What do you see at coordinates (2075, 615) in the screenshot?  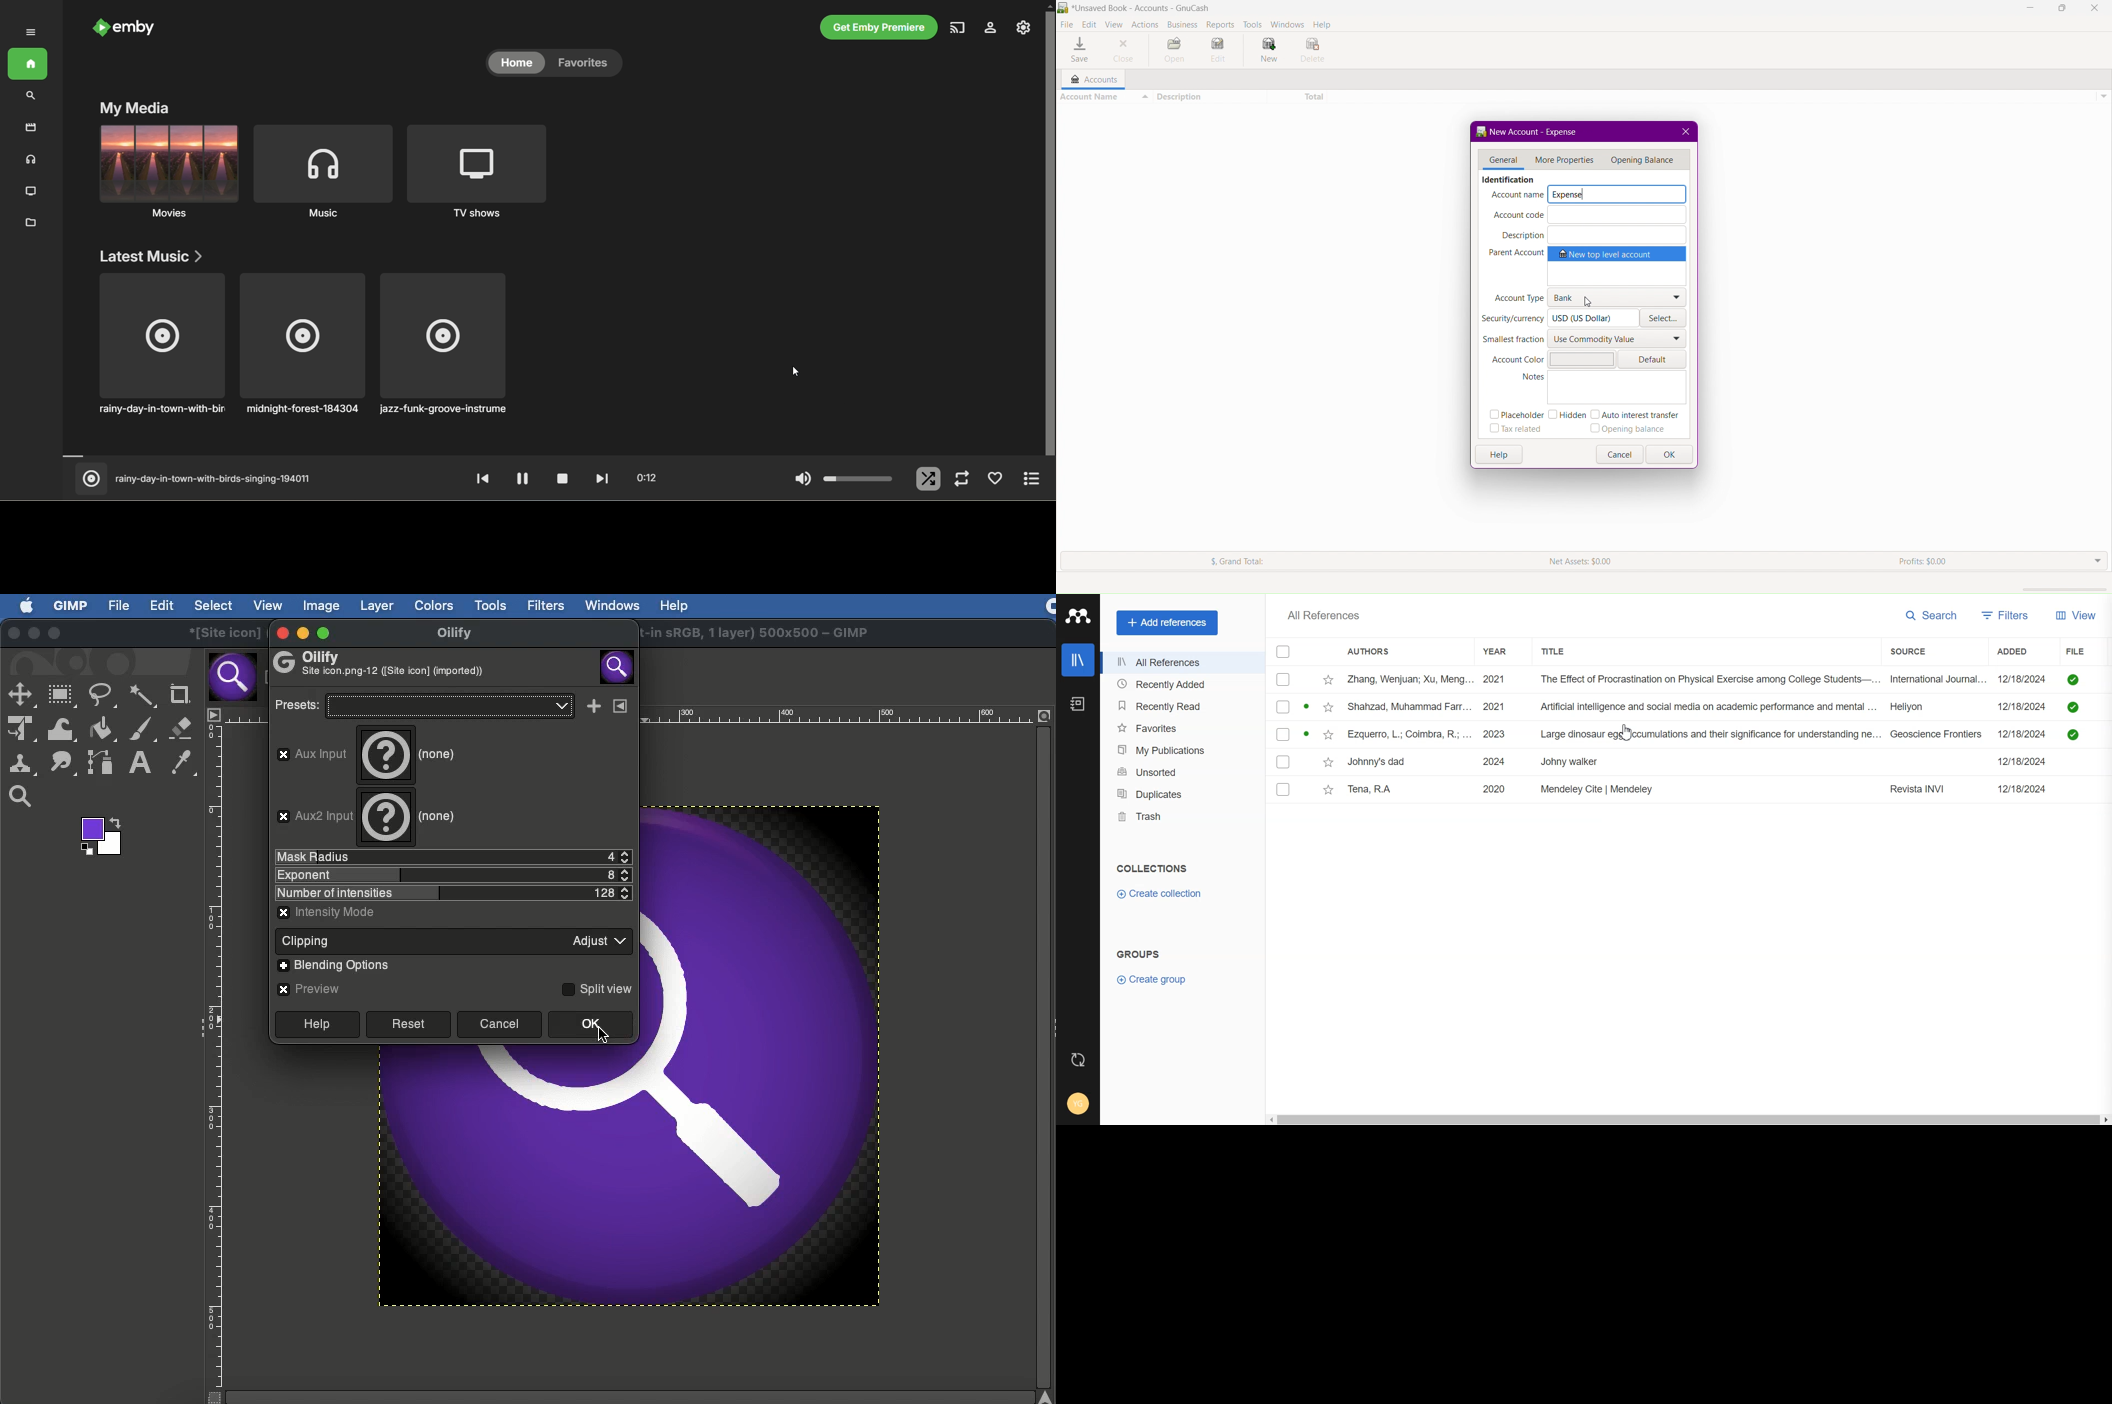 I see `View` at bounding box center [2075, 615].